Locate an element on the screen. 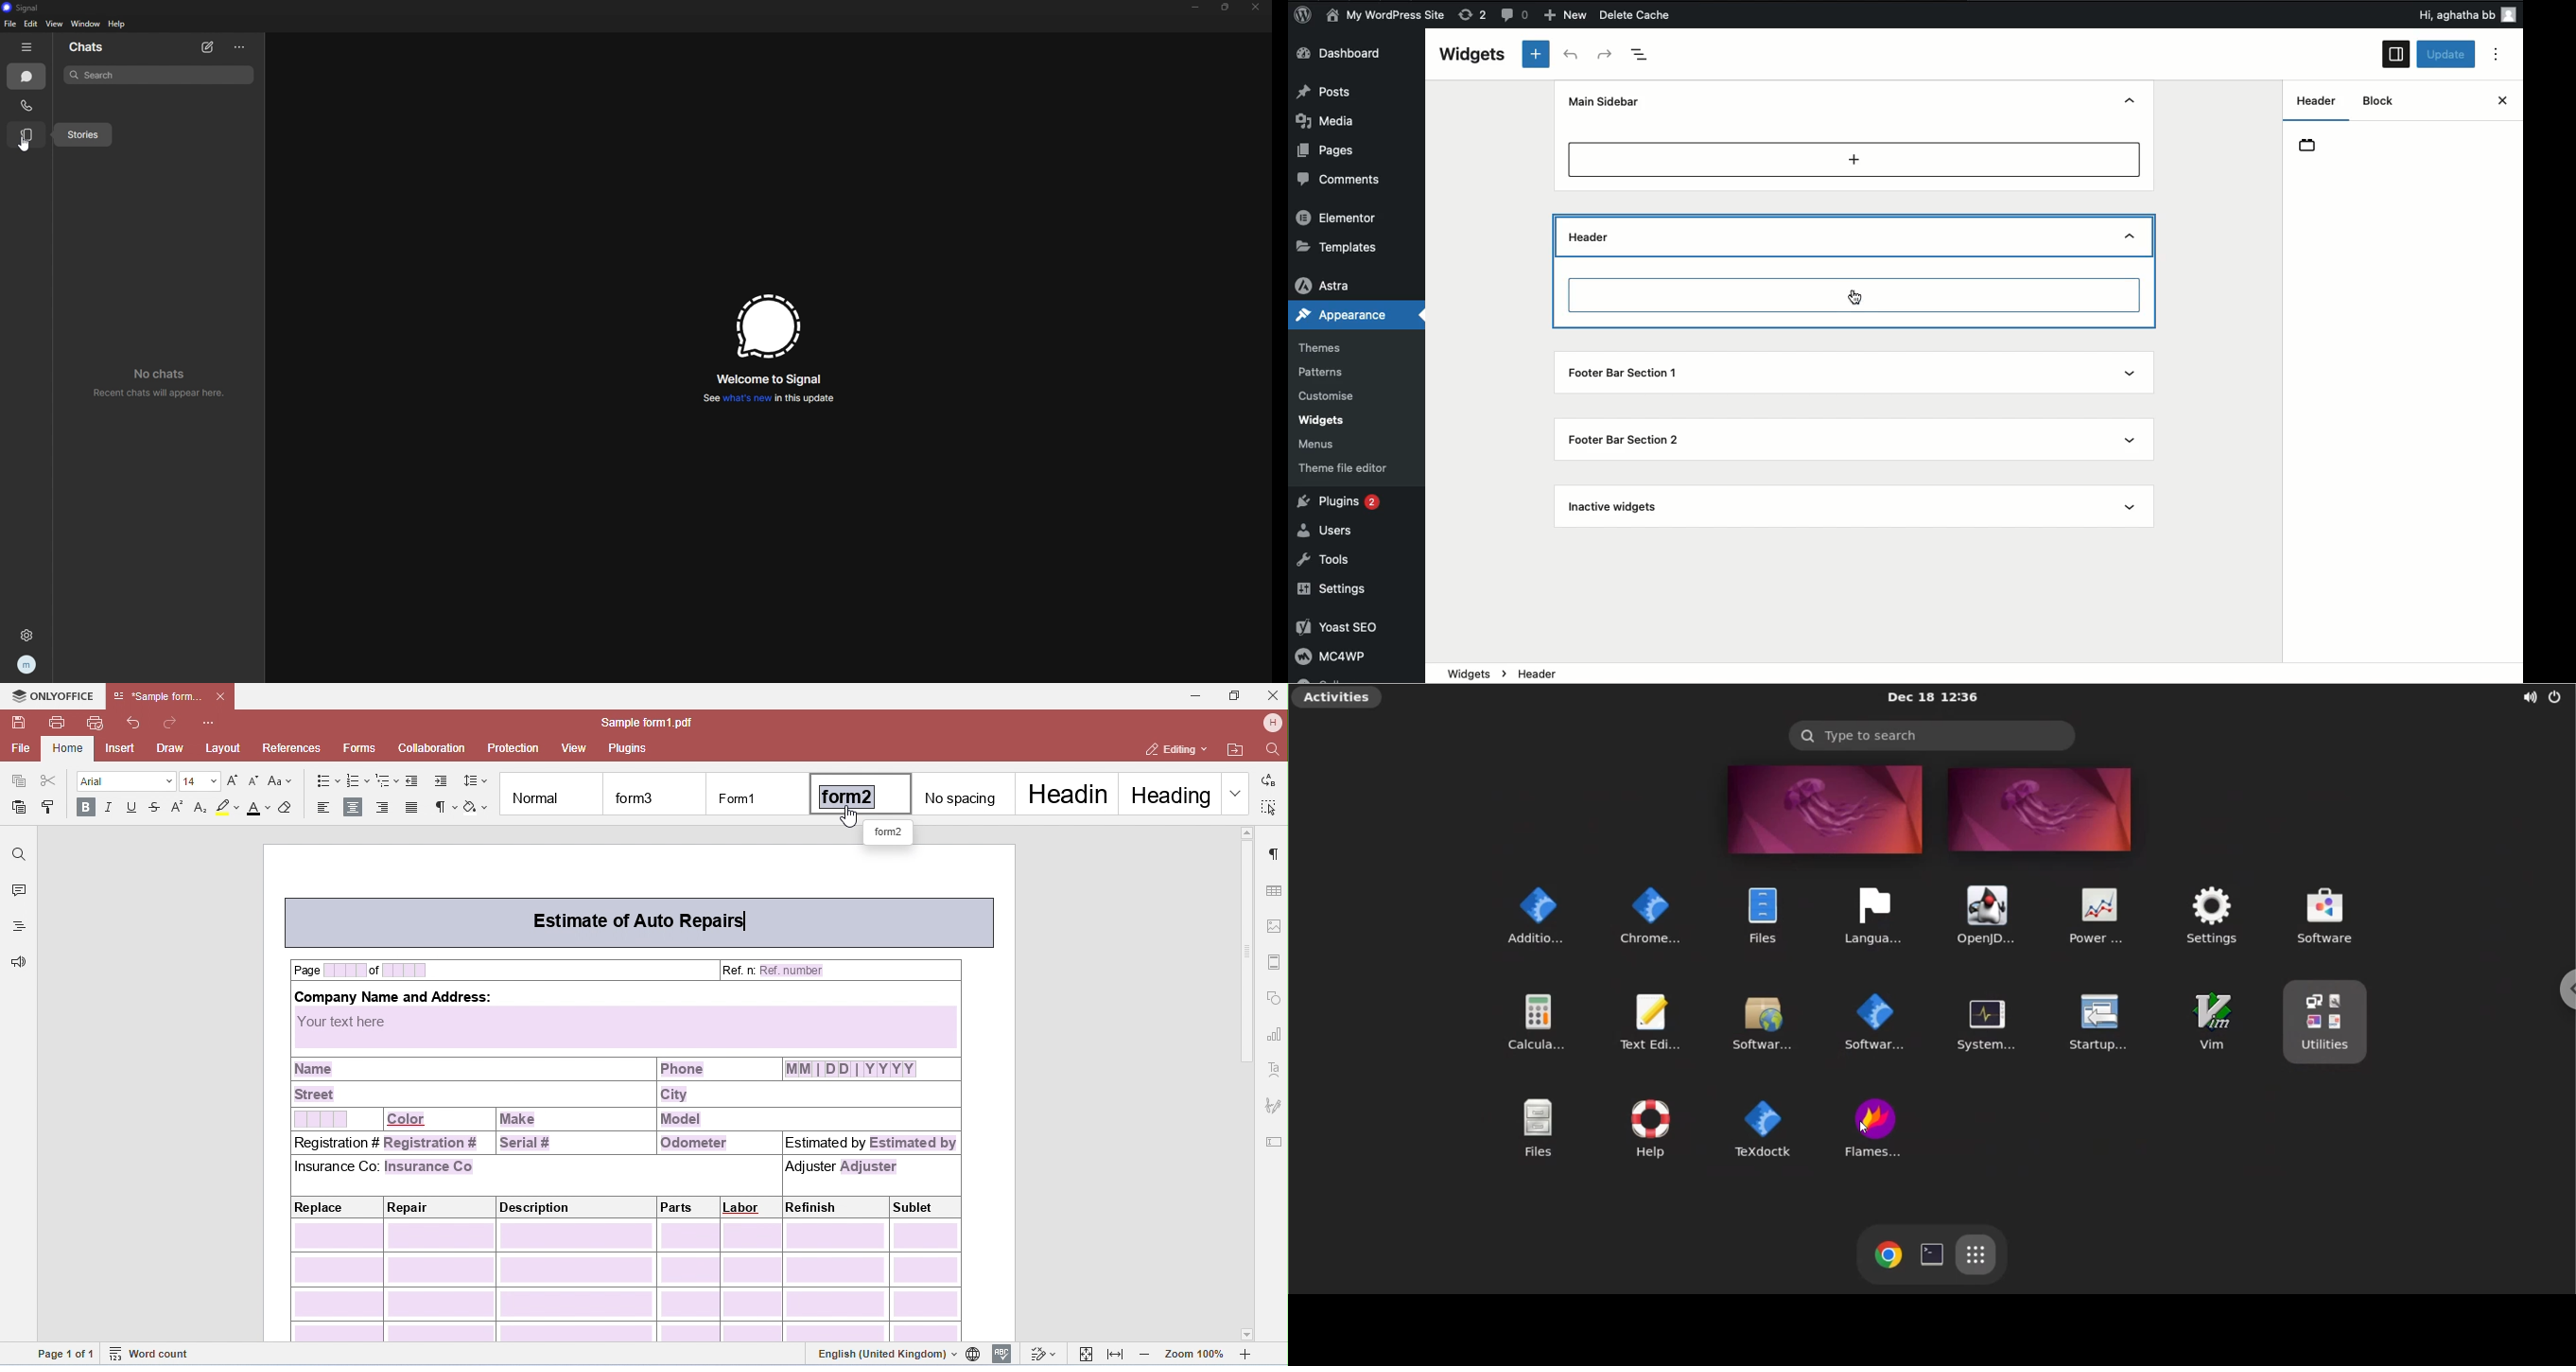 Image resolution: width=2576 pixels, height=1372 pixels. window is located at coordinates (85, 25).